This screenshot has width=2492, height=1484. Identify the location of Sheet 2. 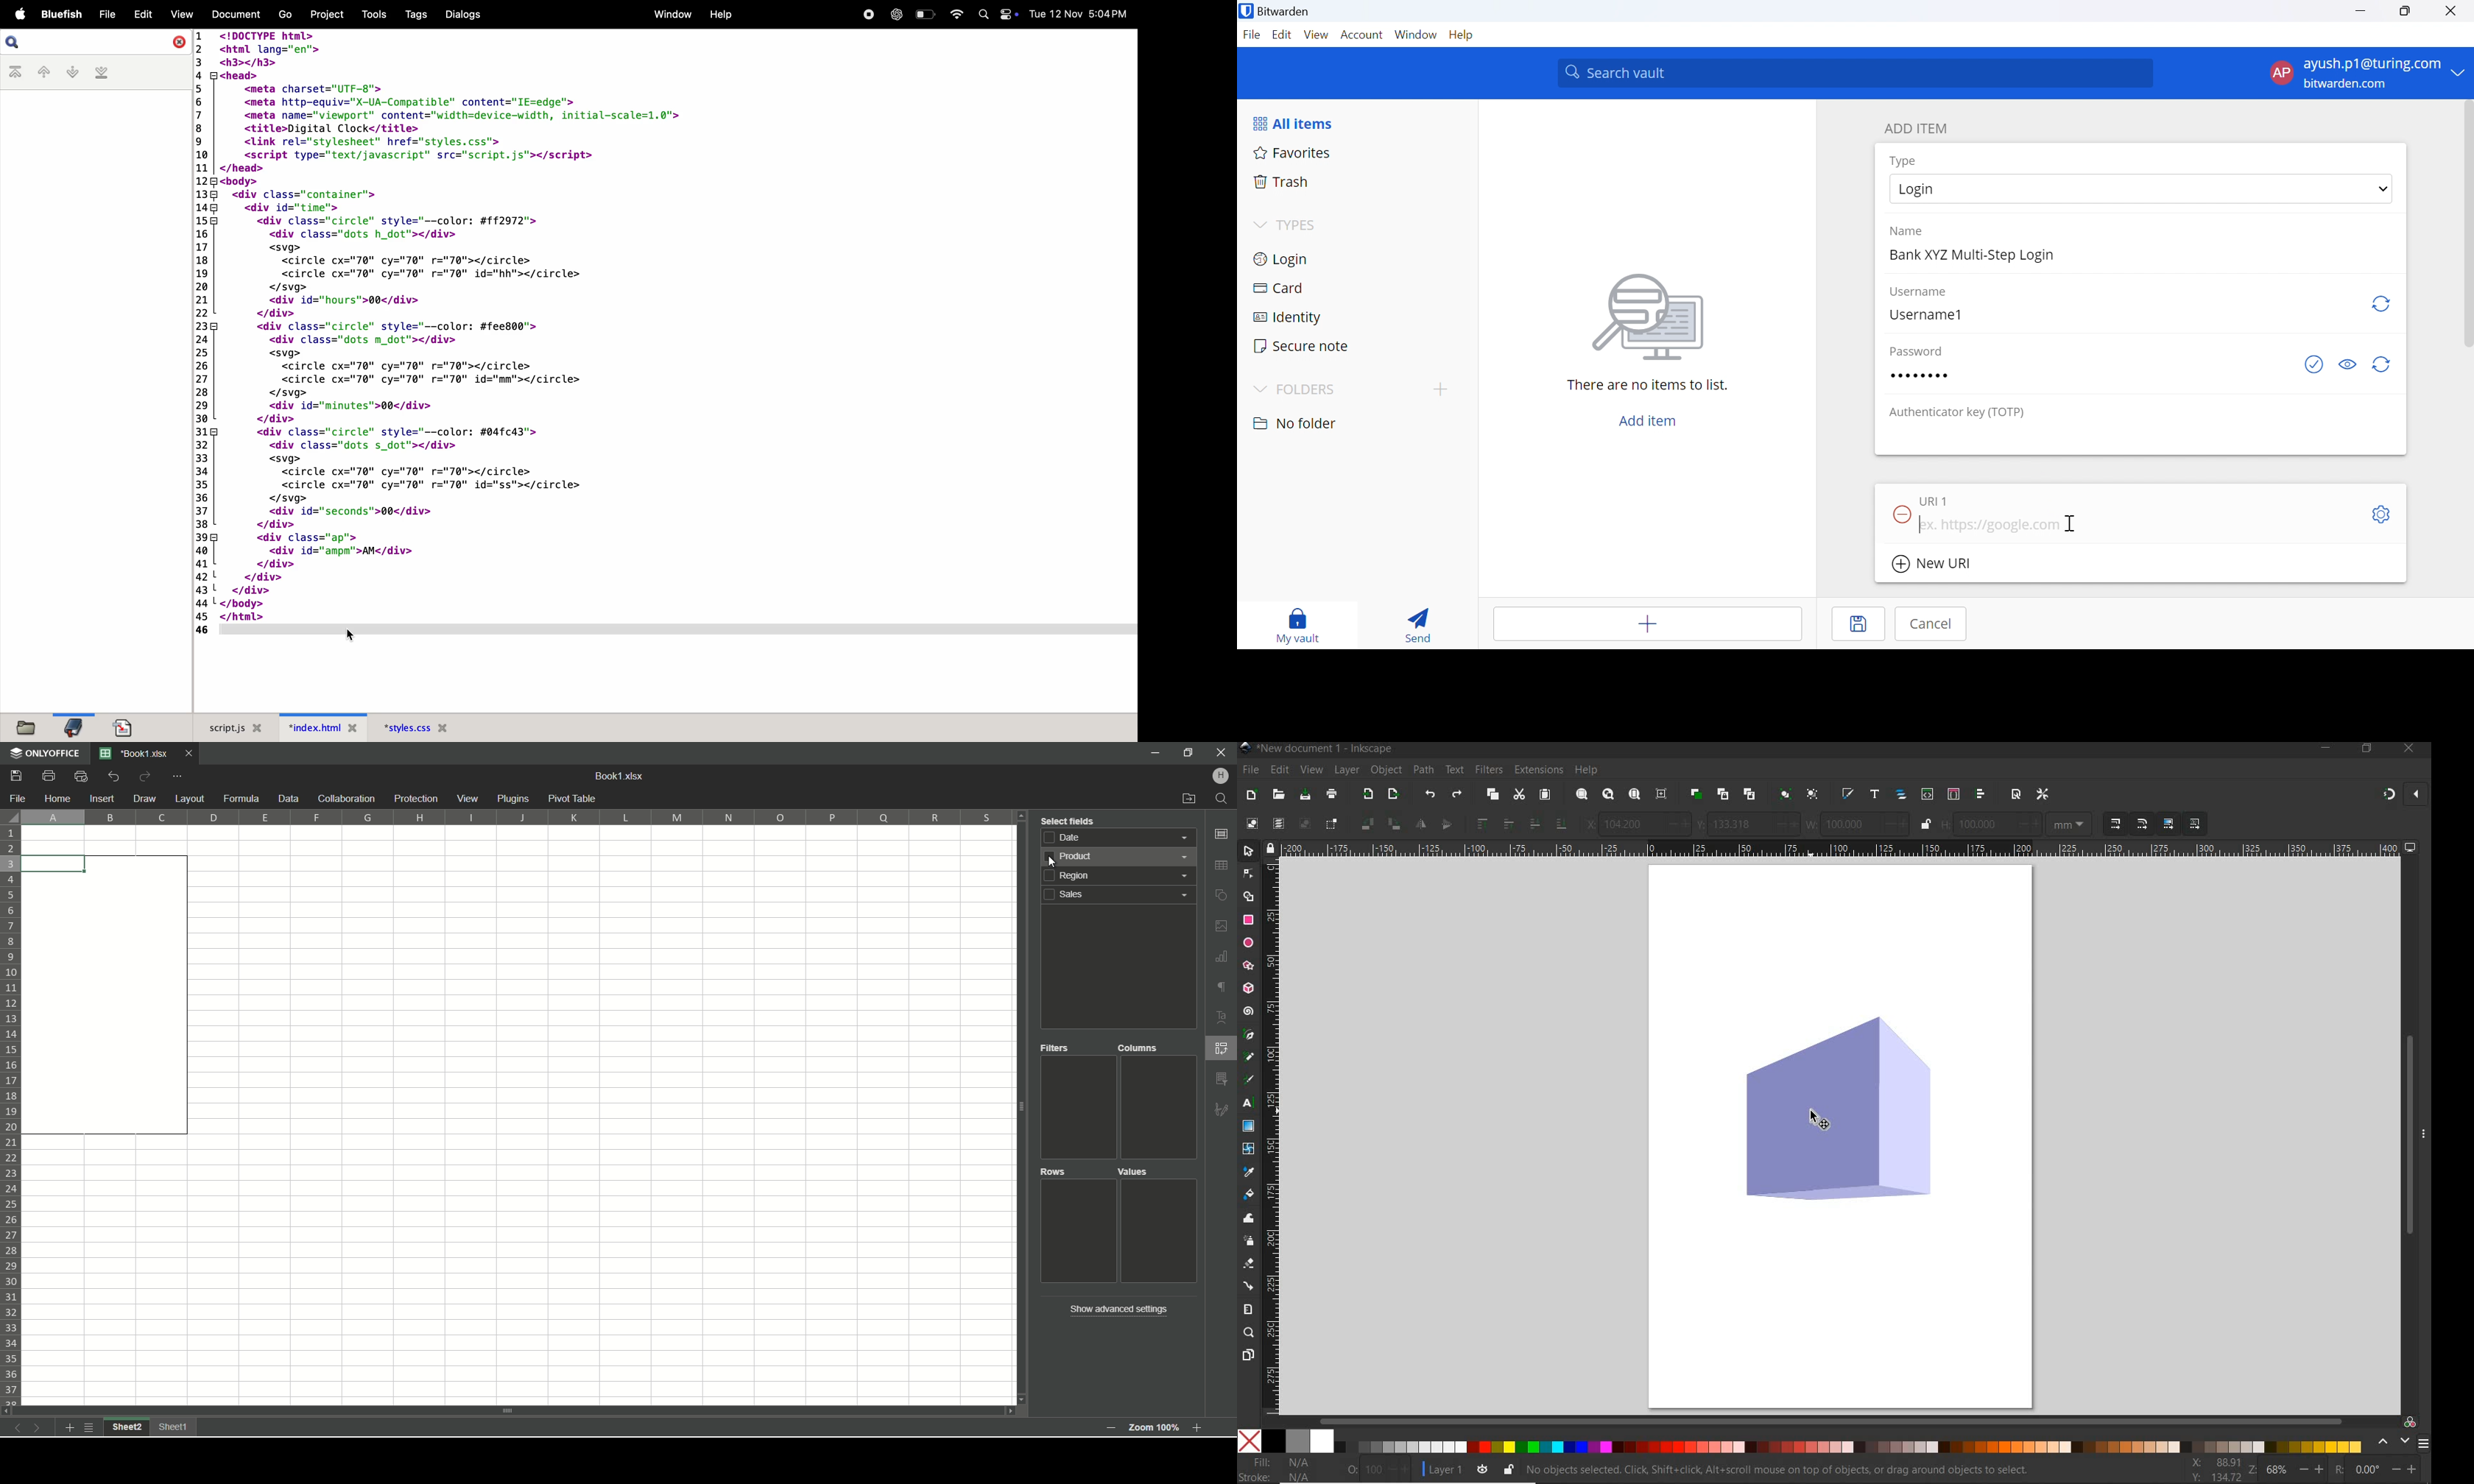
(127, 1427).